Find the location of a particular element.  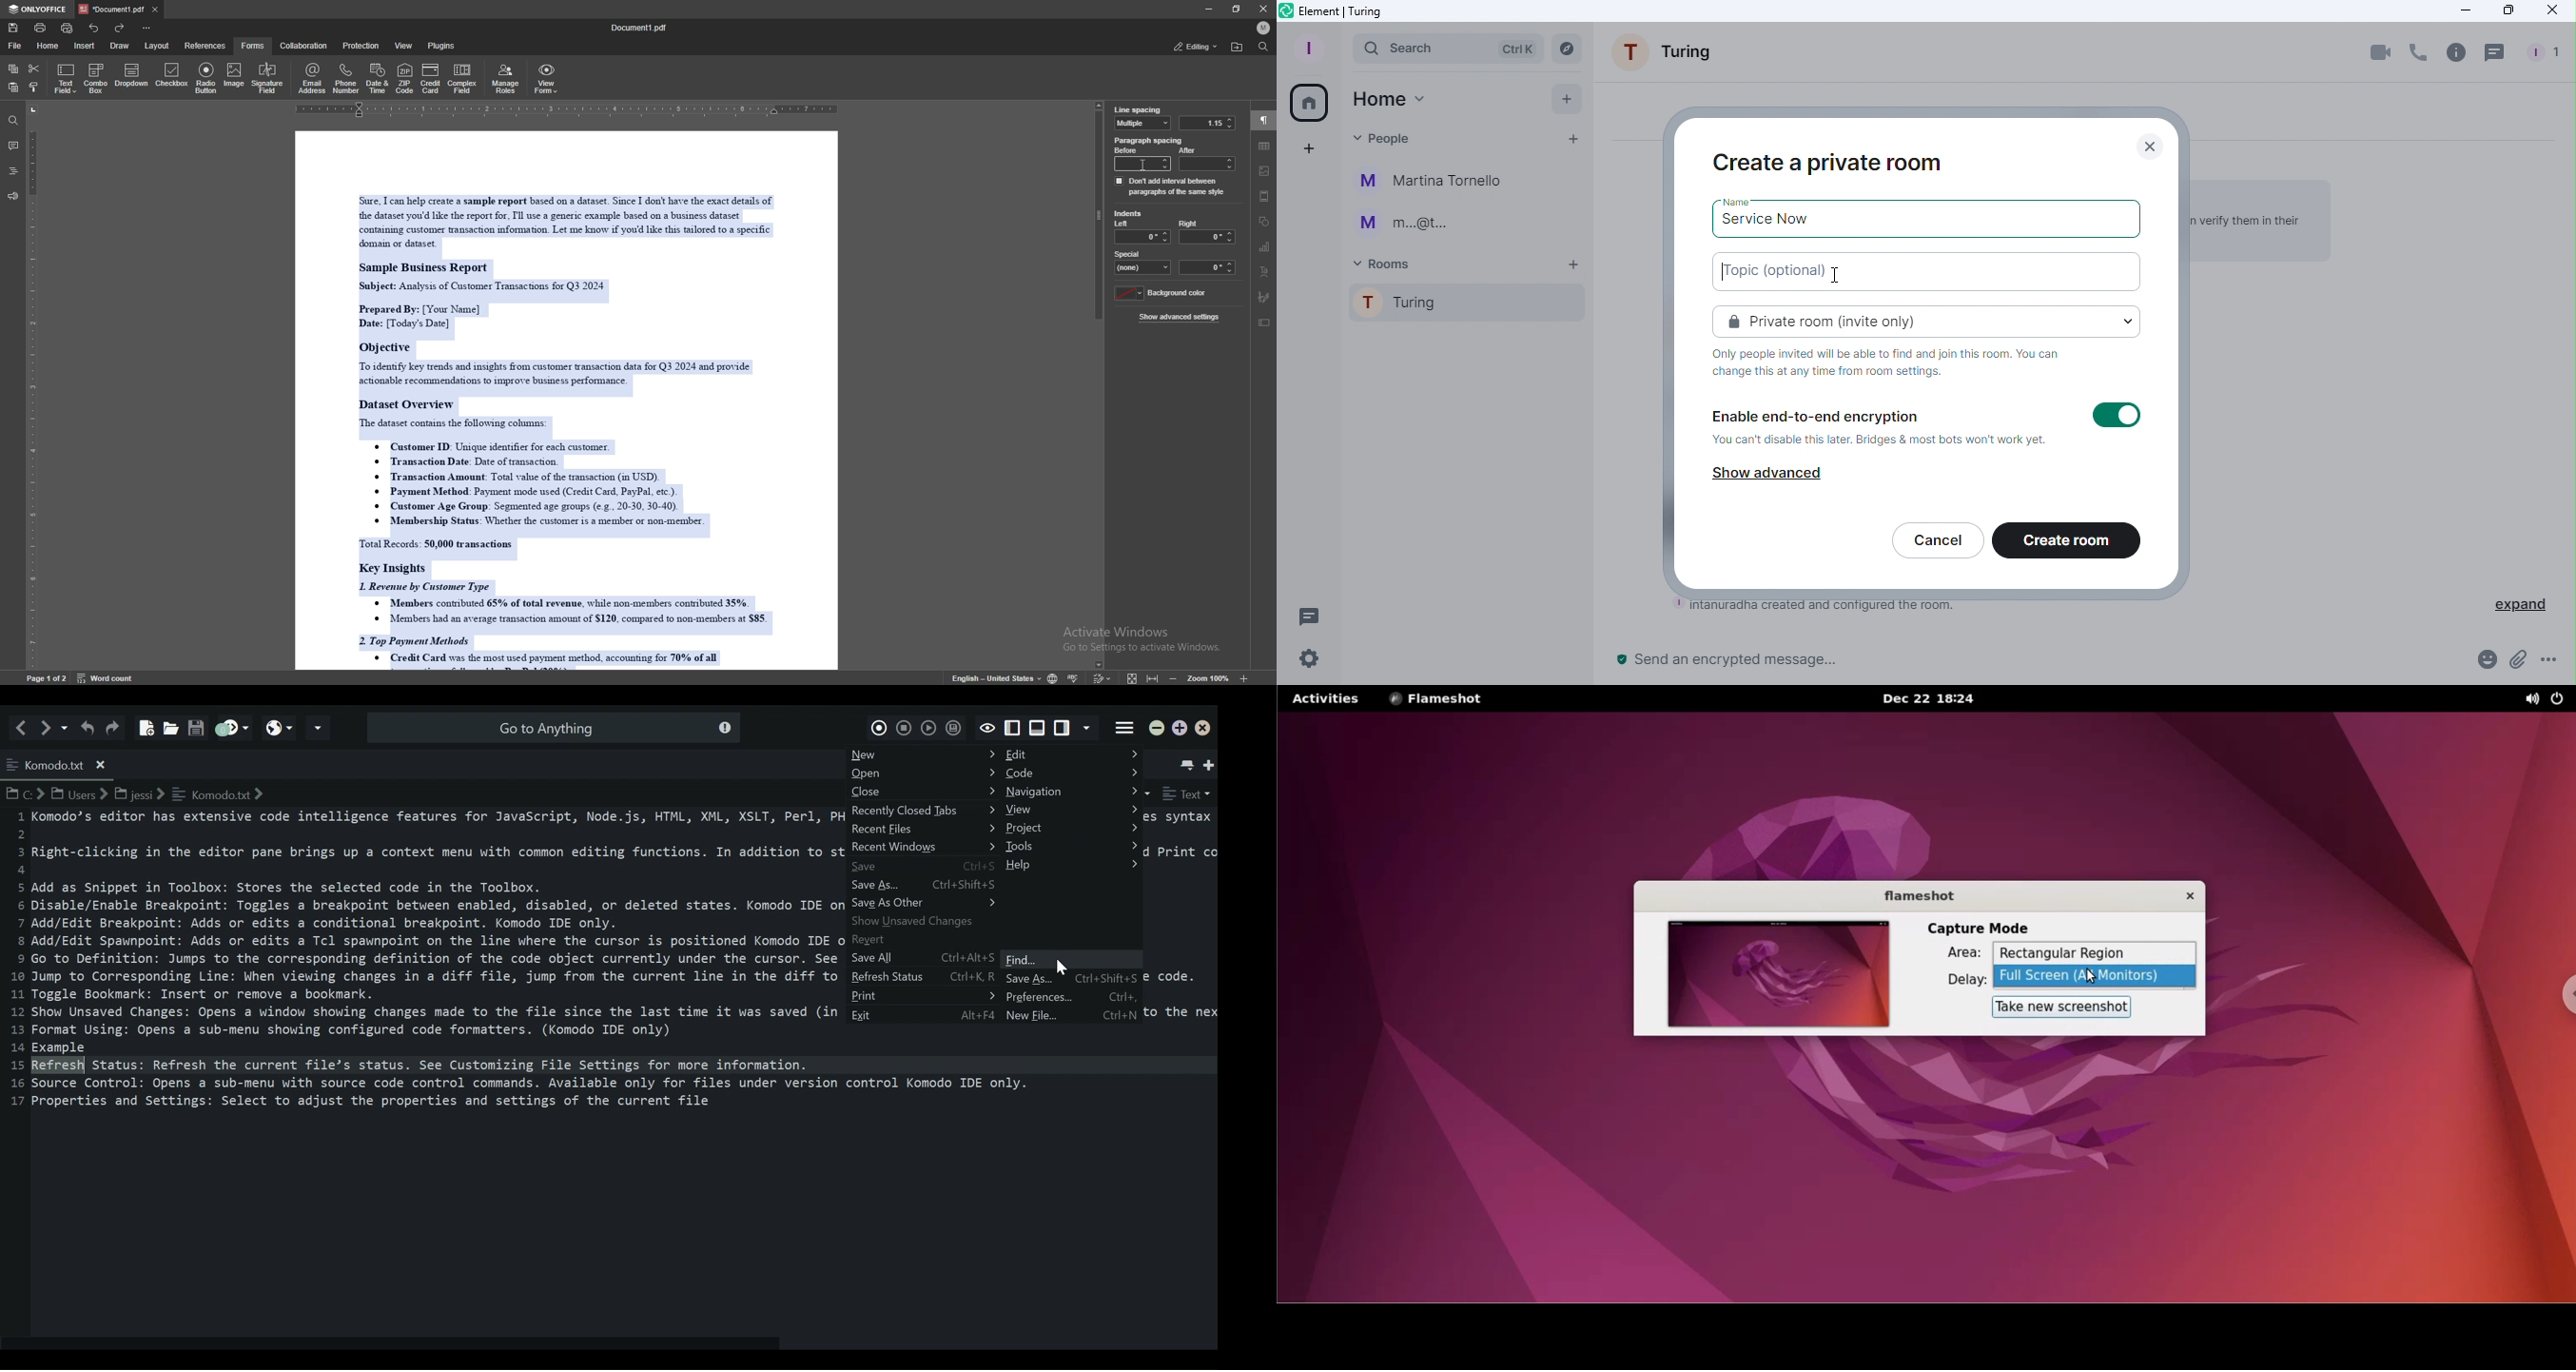

draw is located at coordinates (122, 45).